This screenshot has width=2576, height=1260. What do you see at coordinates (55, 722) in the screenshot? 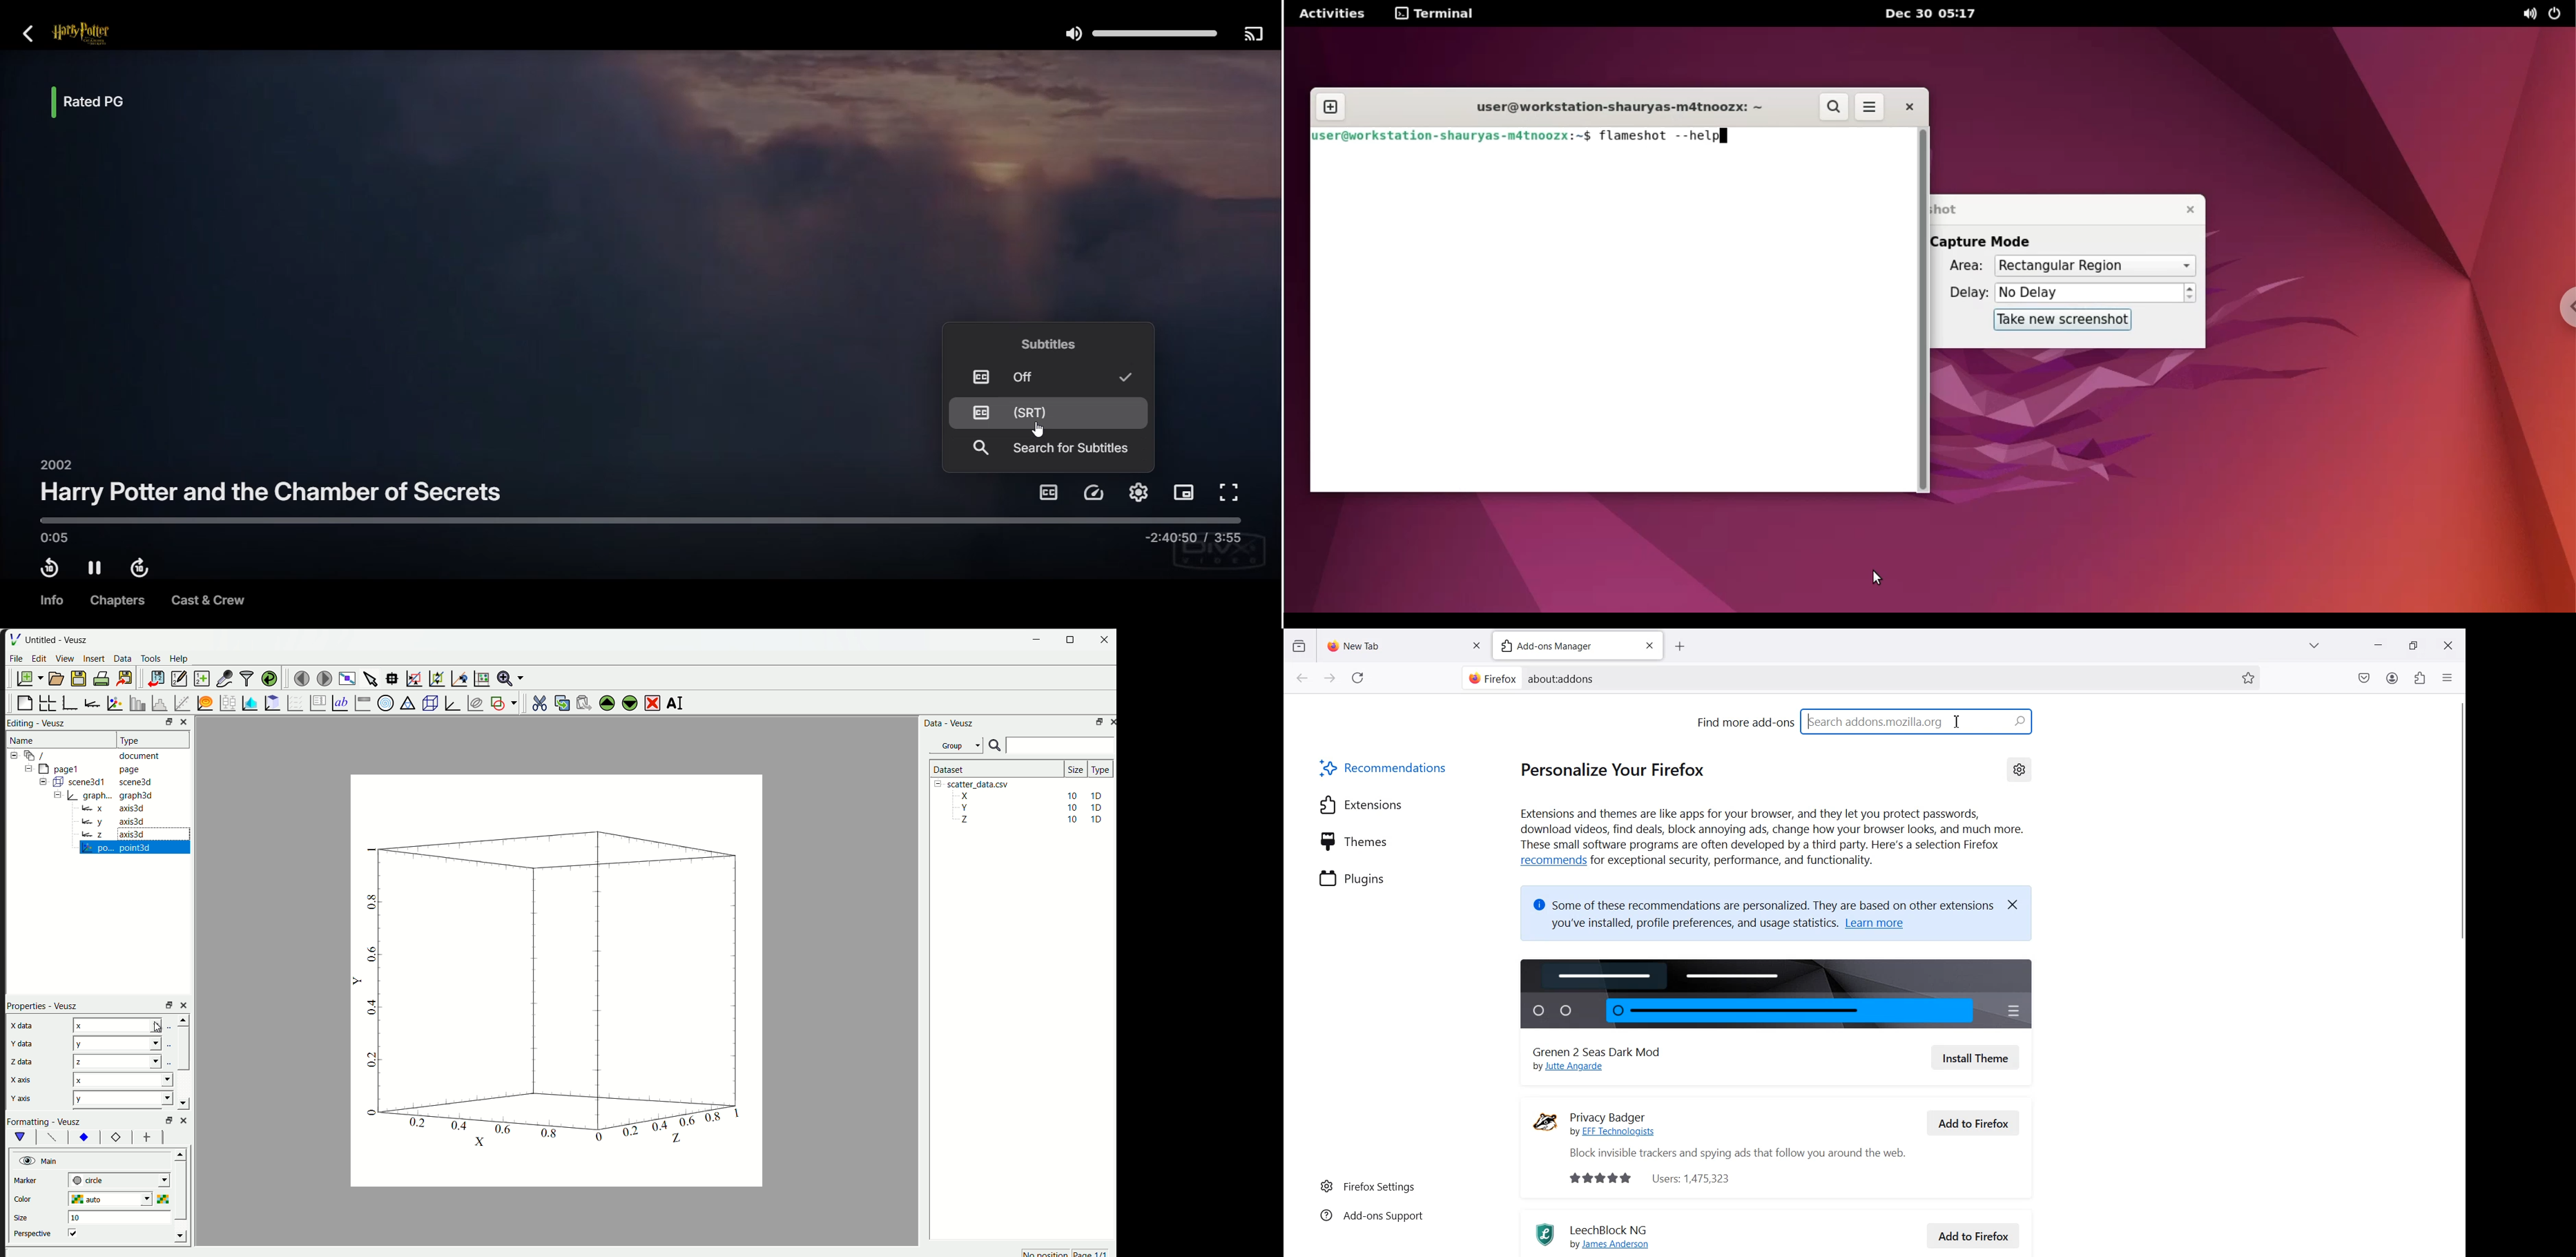
I see `Veusz` at bounding box center [55, 722].